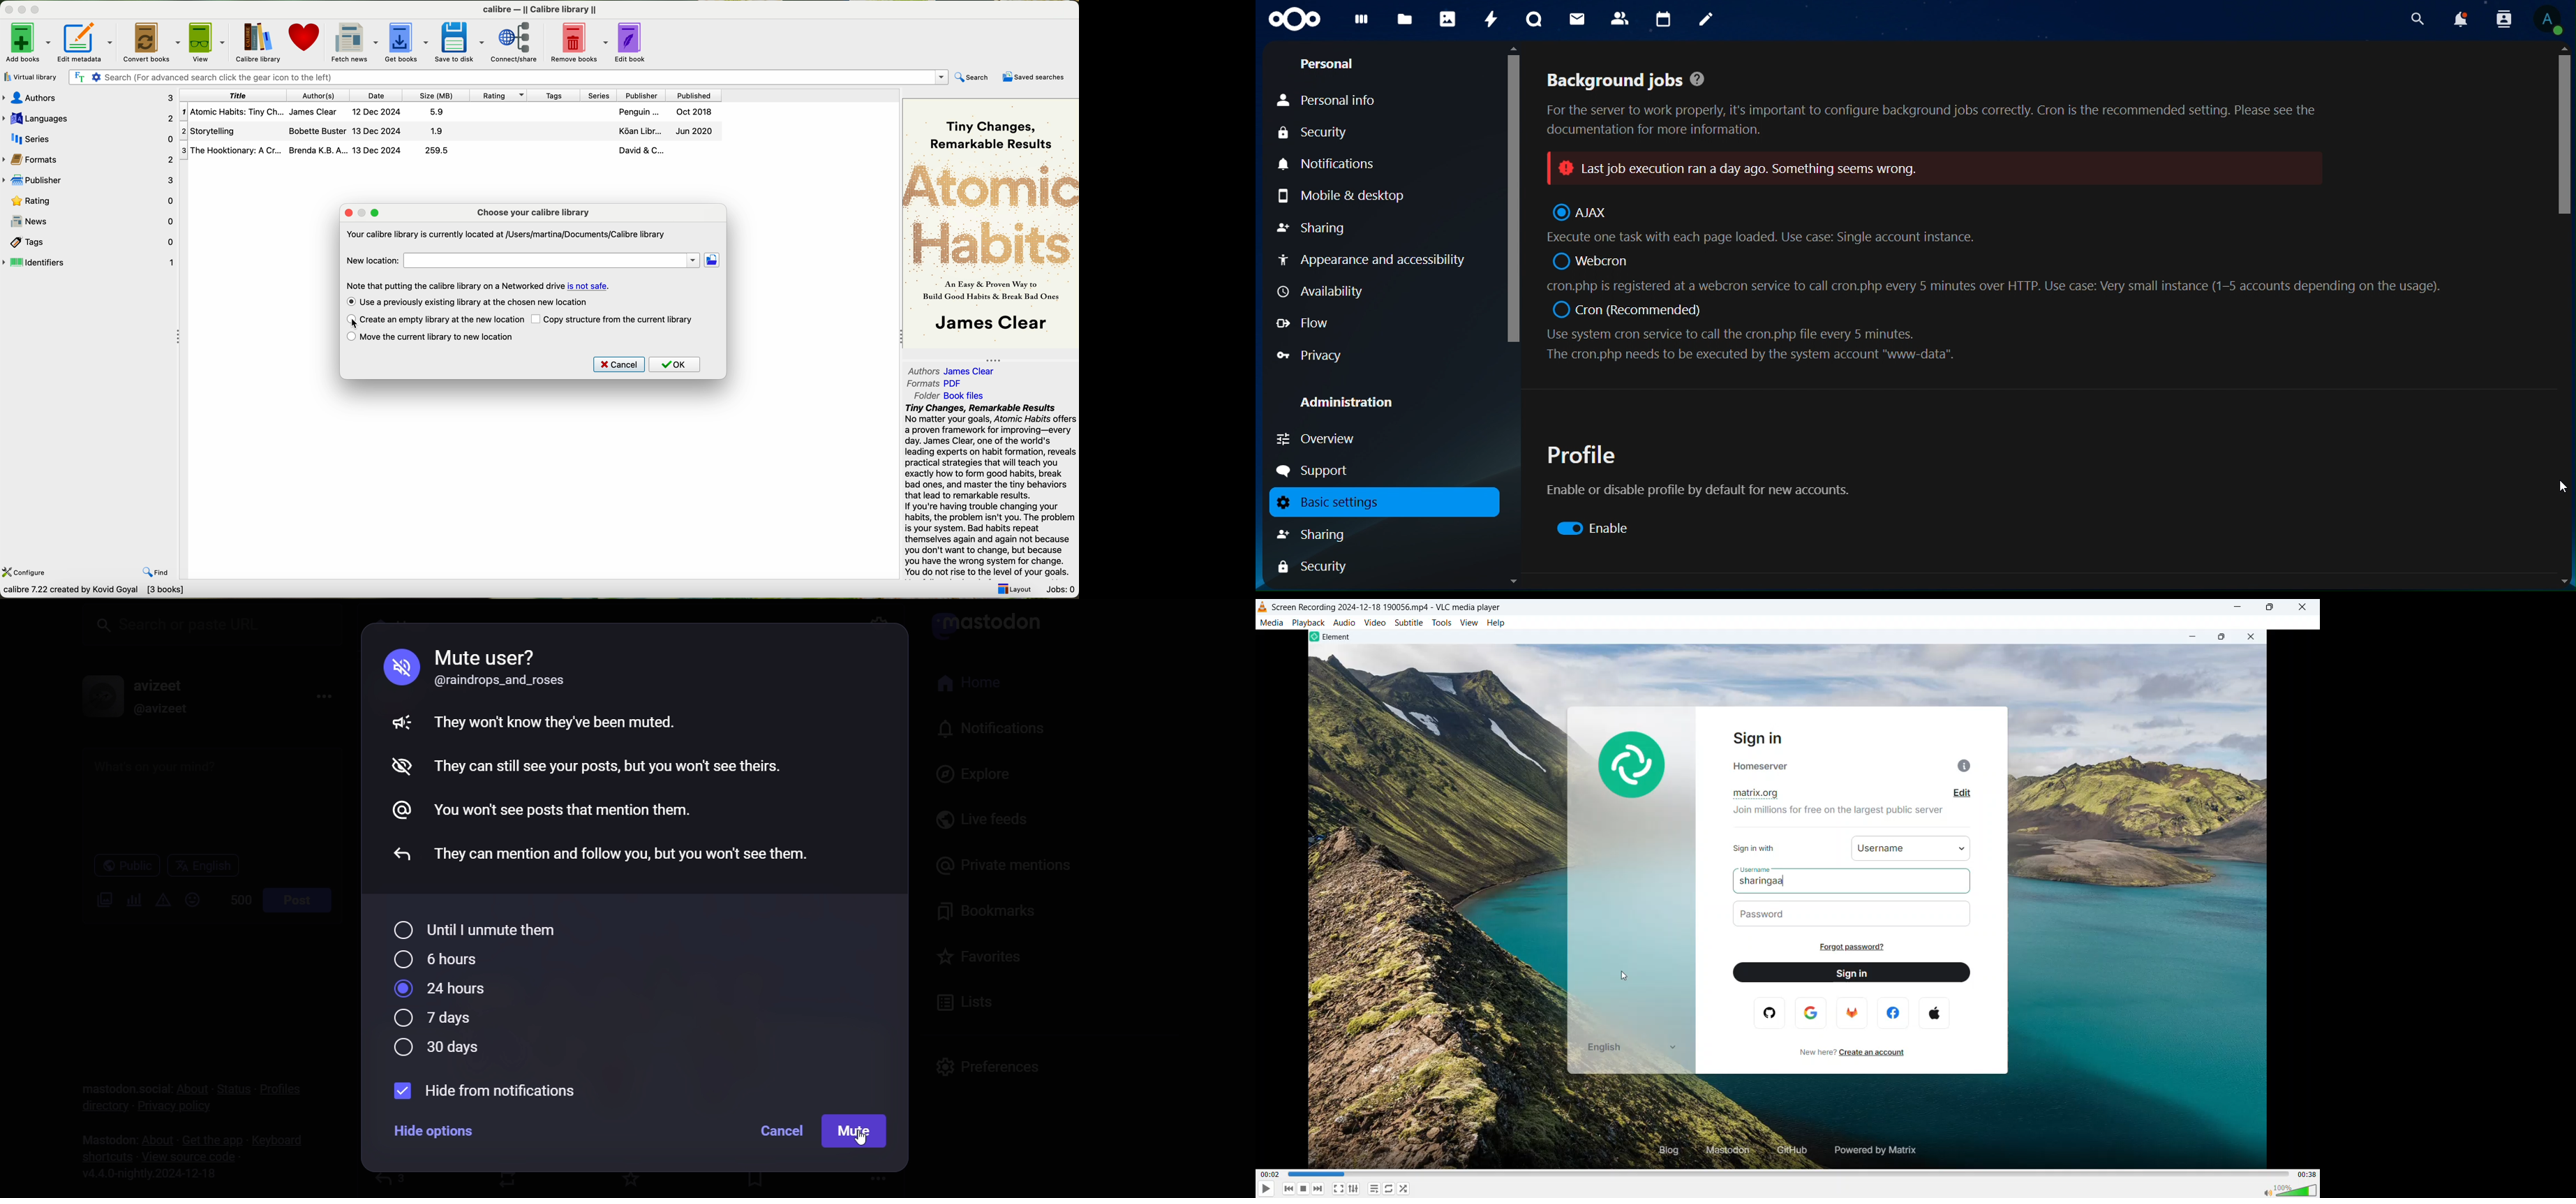 The width and height of the screenshot is (2576, 1204). What do you see at coordinates (992, 213) in the screenshot?
I see `Atomic Habits` at bounding box center [992, 213].